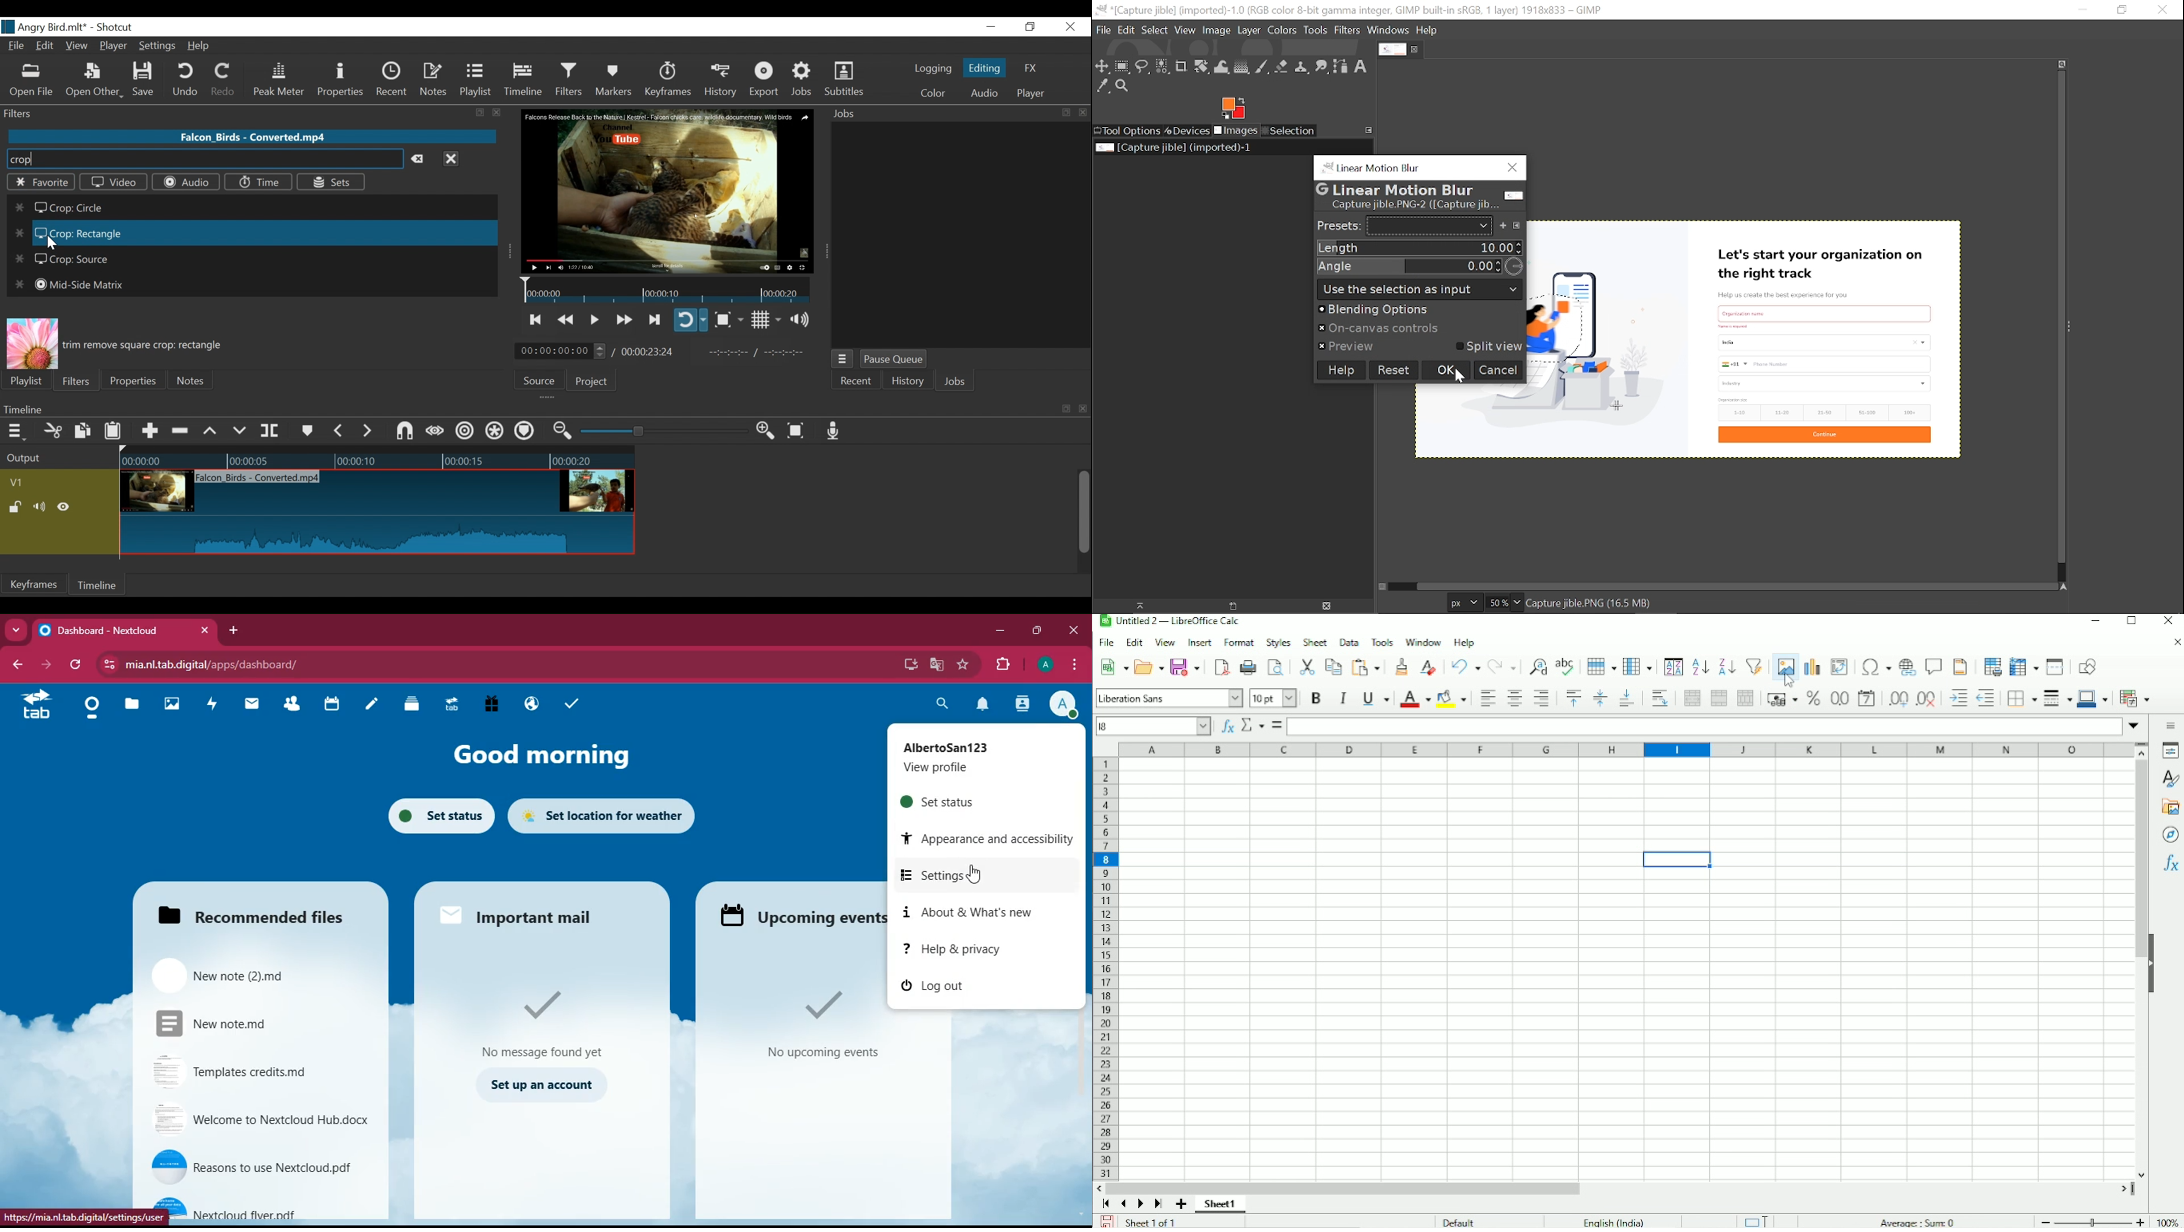  Describe the element at coordinates (258, 182) in the screenshot. I see `Time` at that location.